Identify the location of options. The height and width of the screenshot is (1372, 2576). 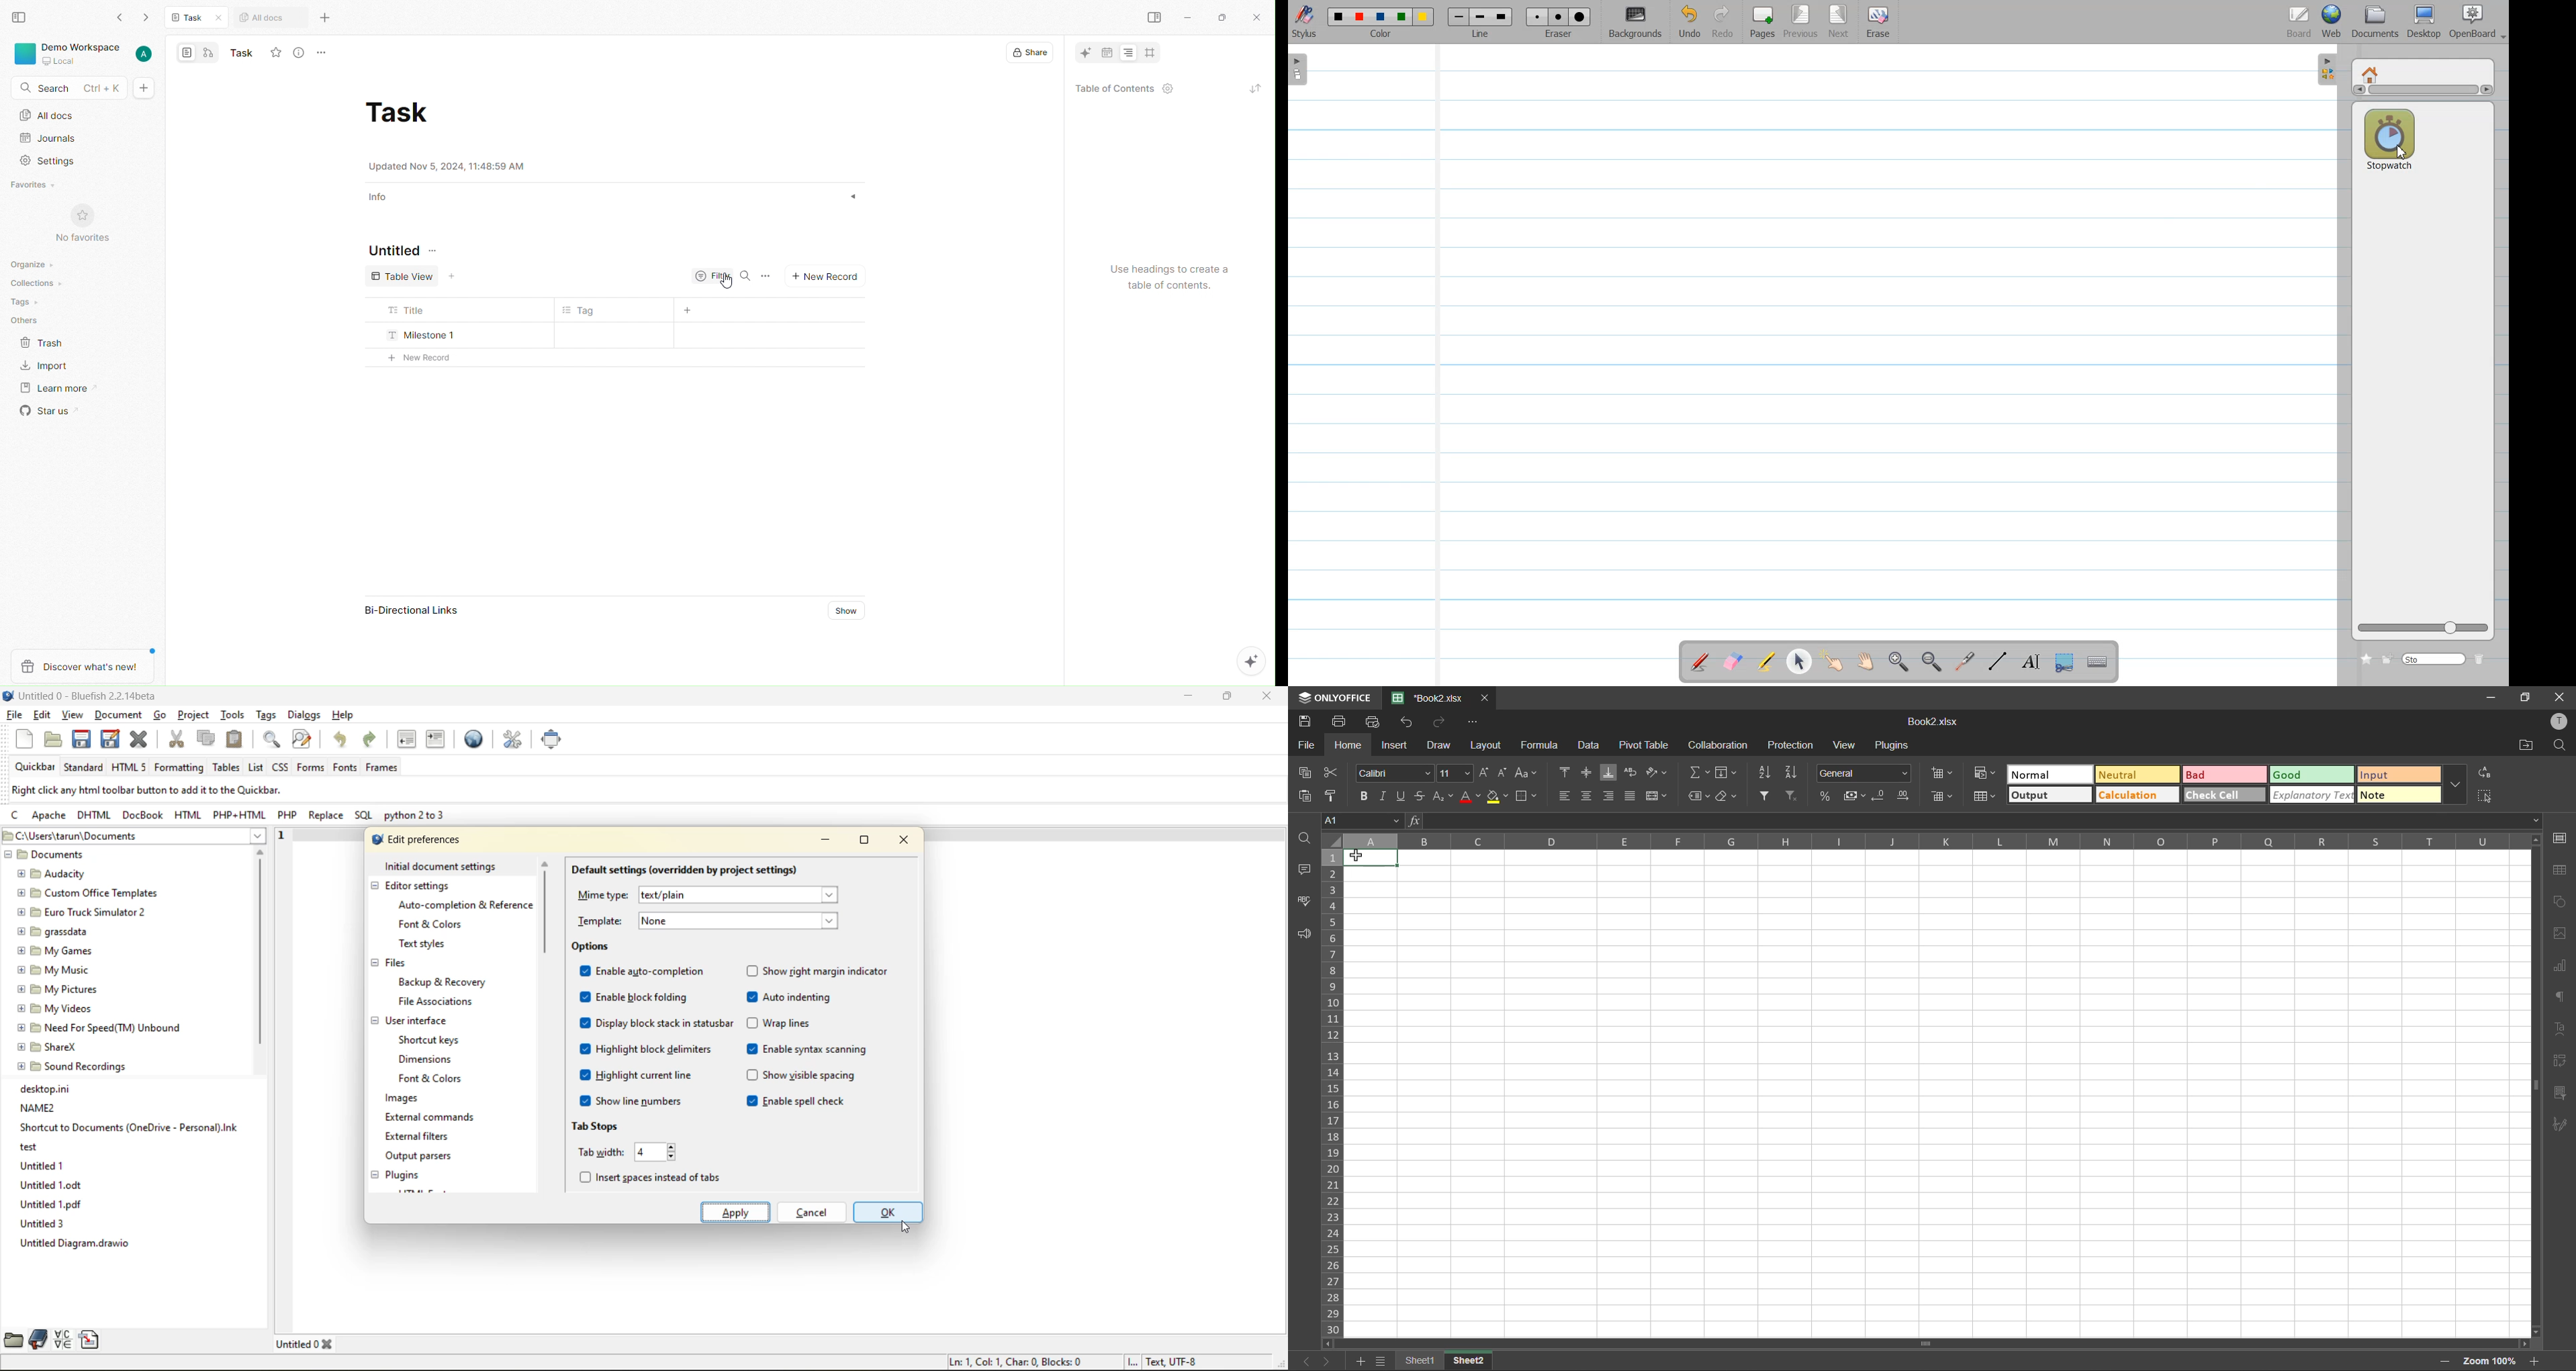
(590, 946).